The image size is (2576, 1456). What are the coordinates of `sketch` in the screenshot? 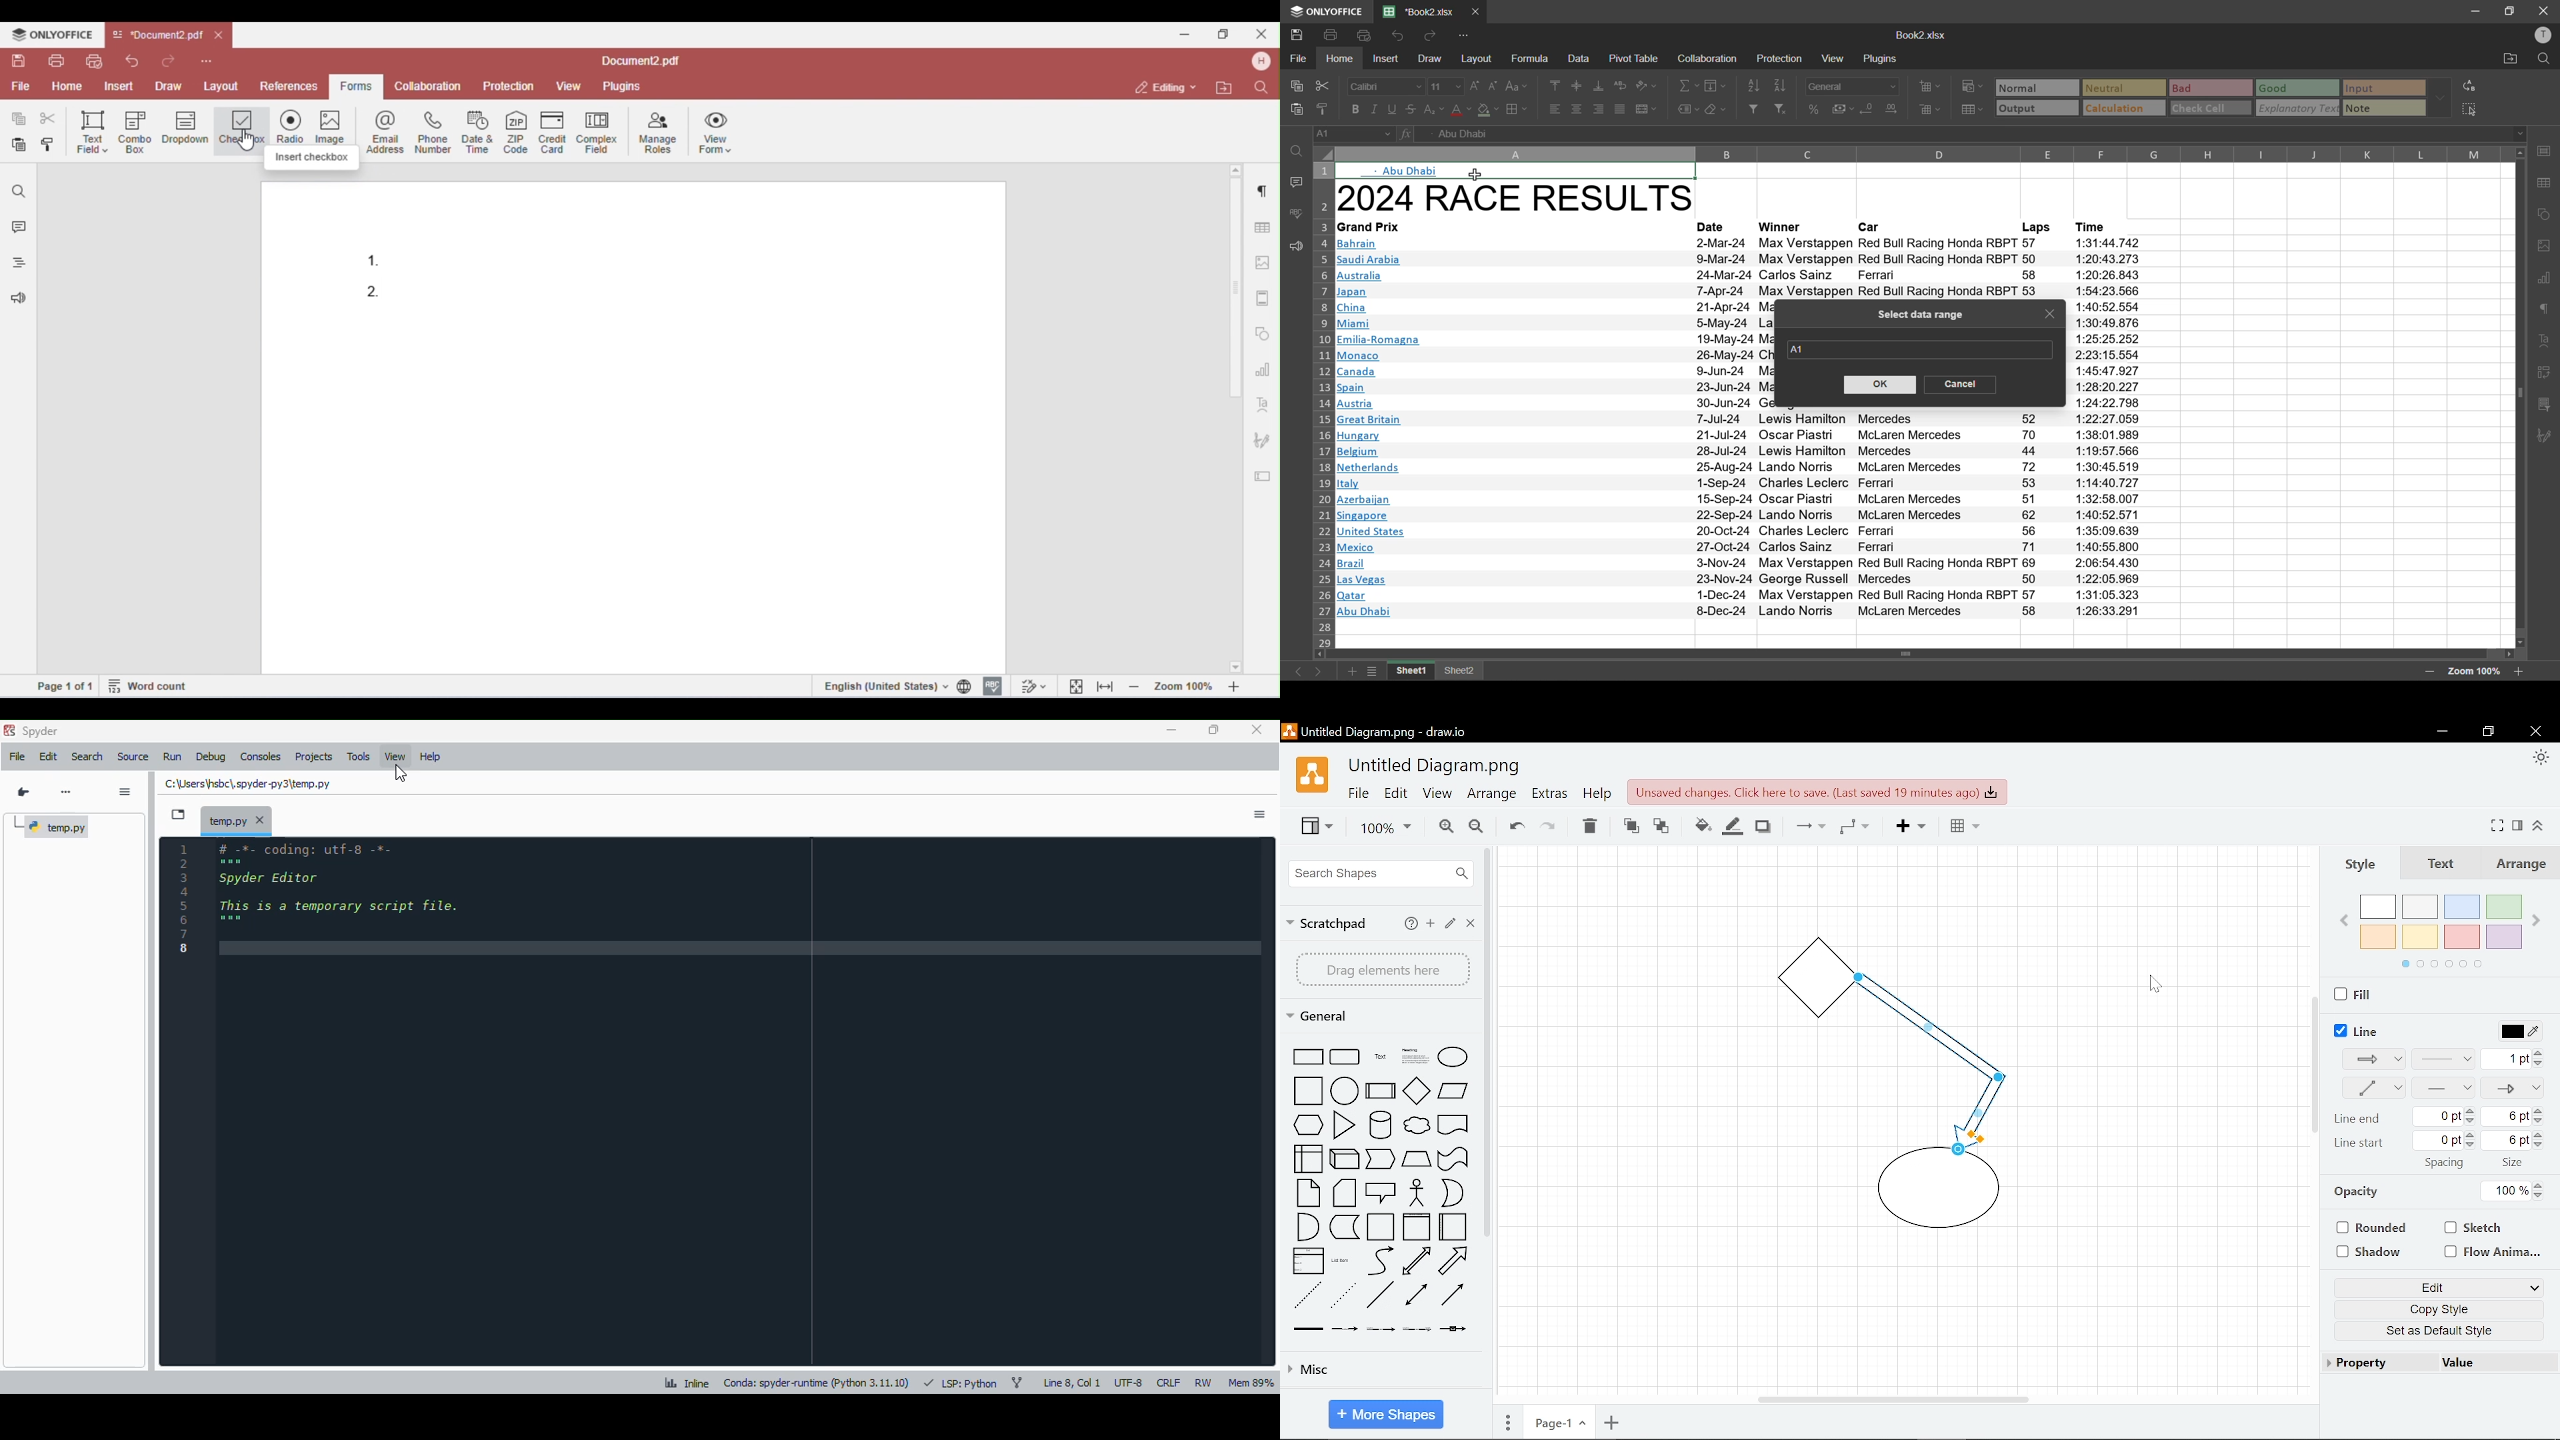 It's located at (2473, 1229).